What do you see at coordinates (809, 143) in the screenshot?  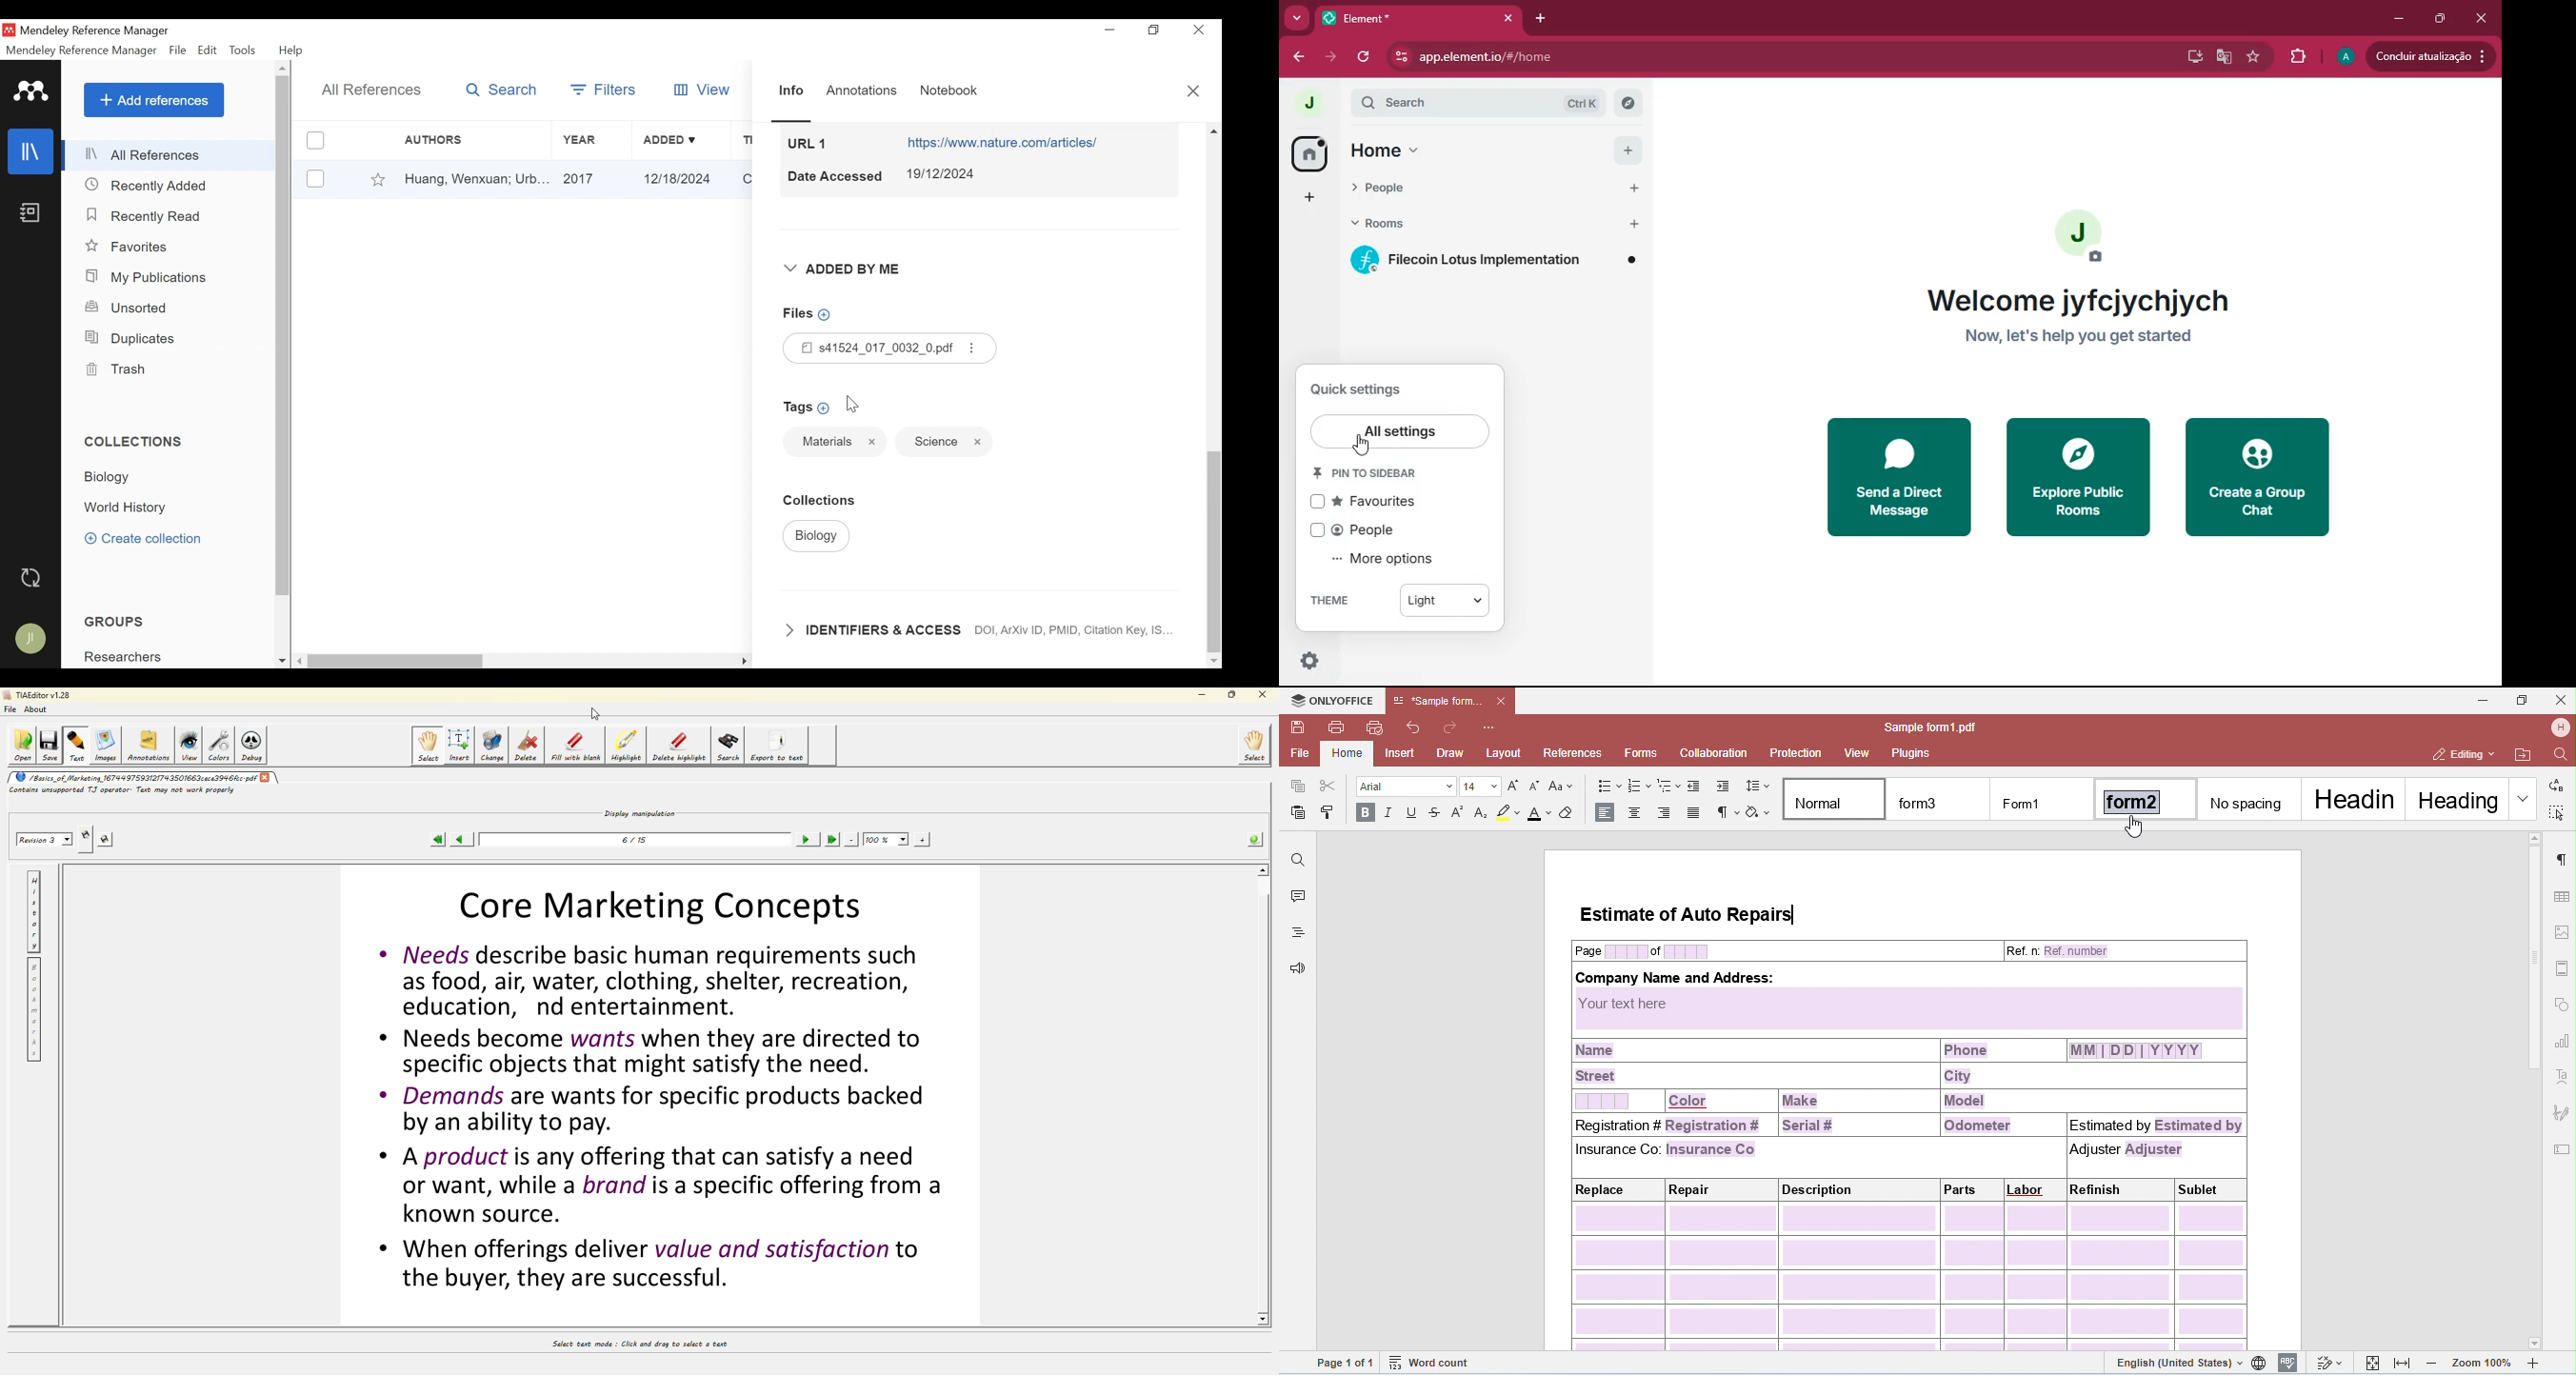 I see `URL 1` at bounding box center [809, 143].